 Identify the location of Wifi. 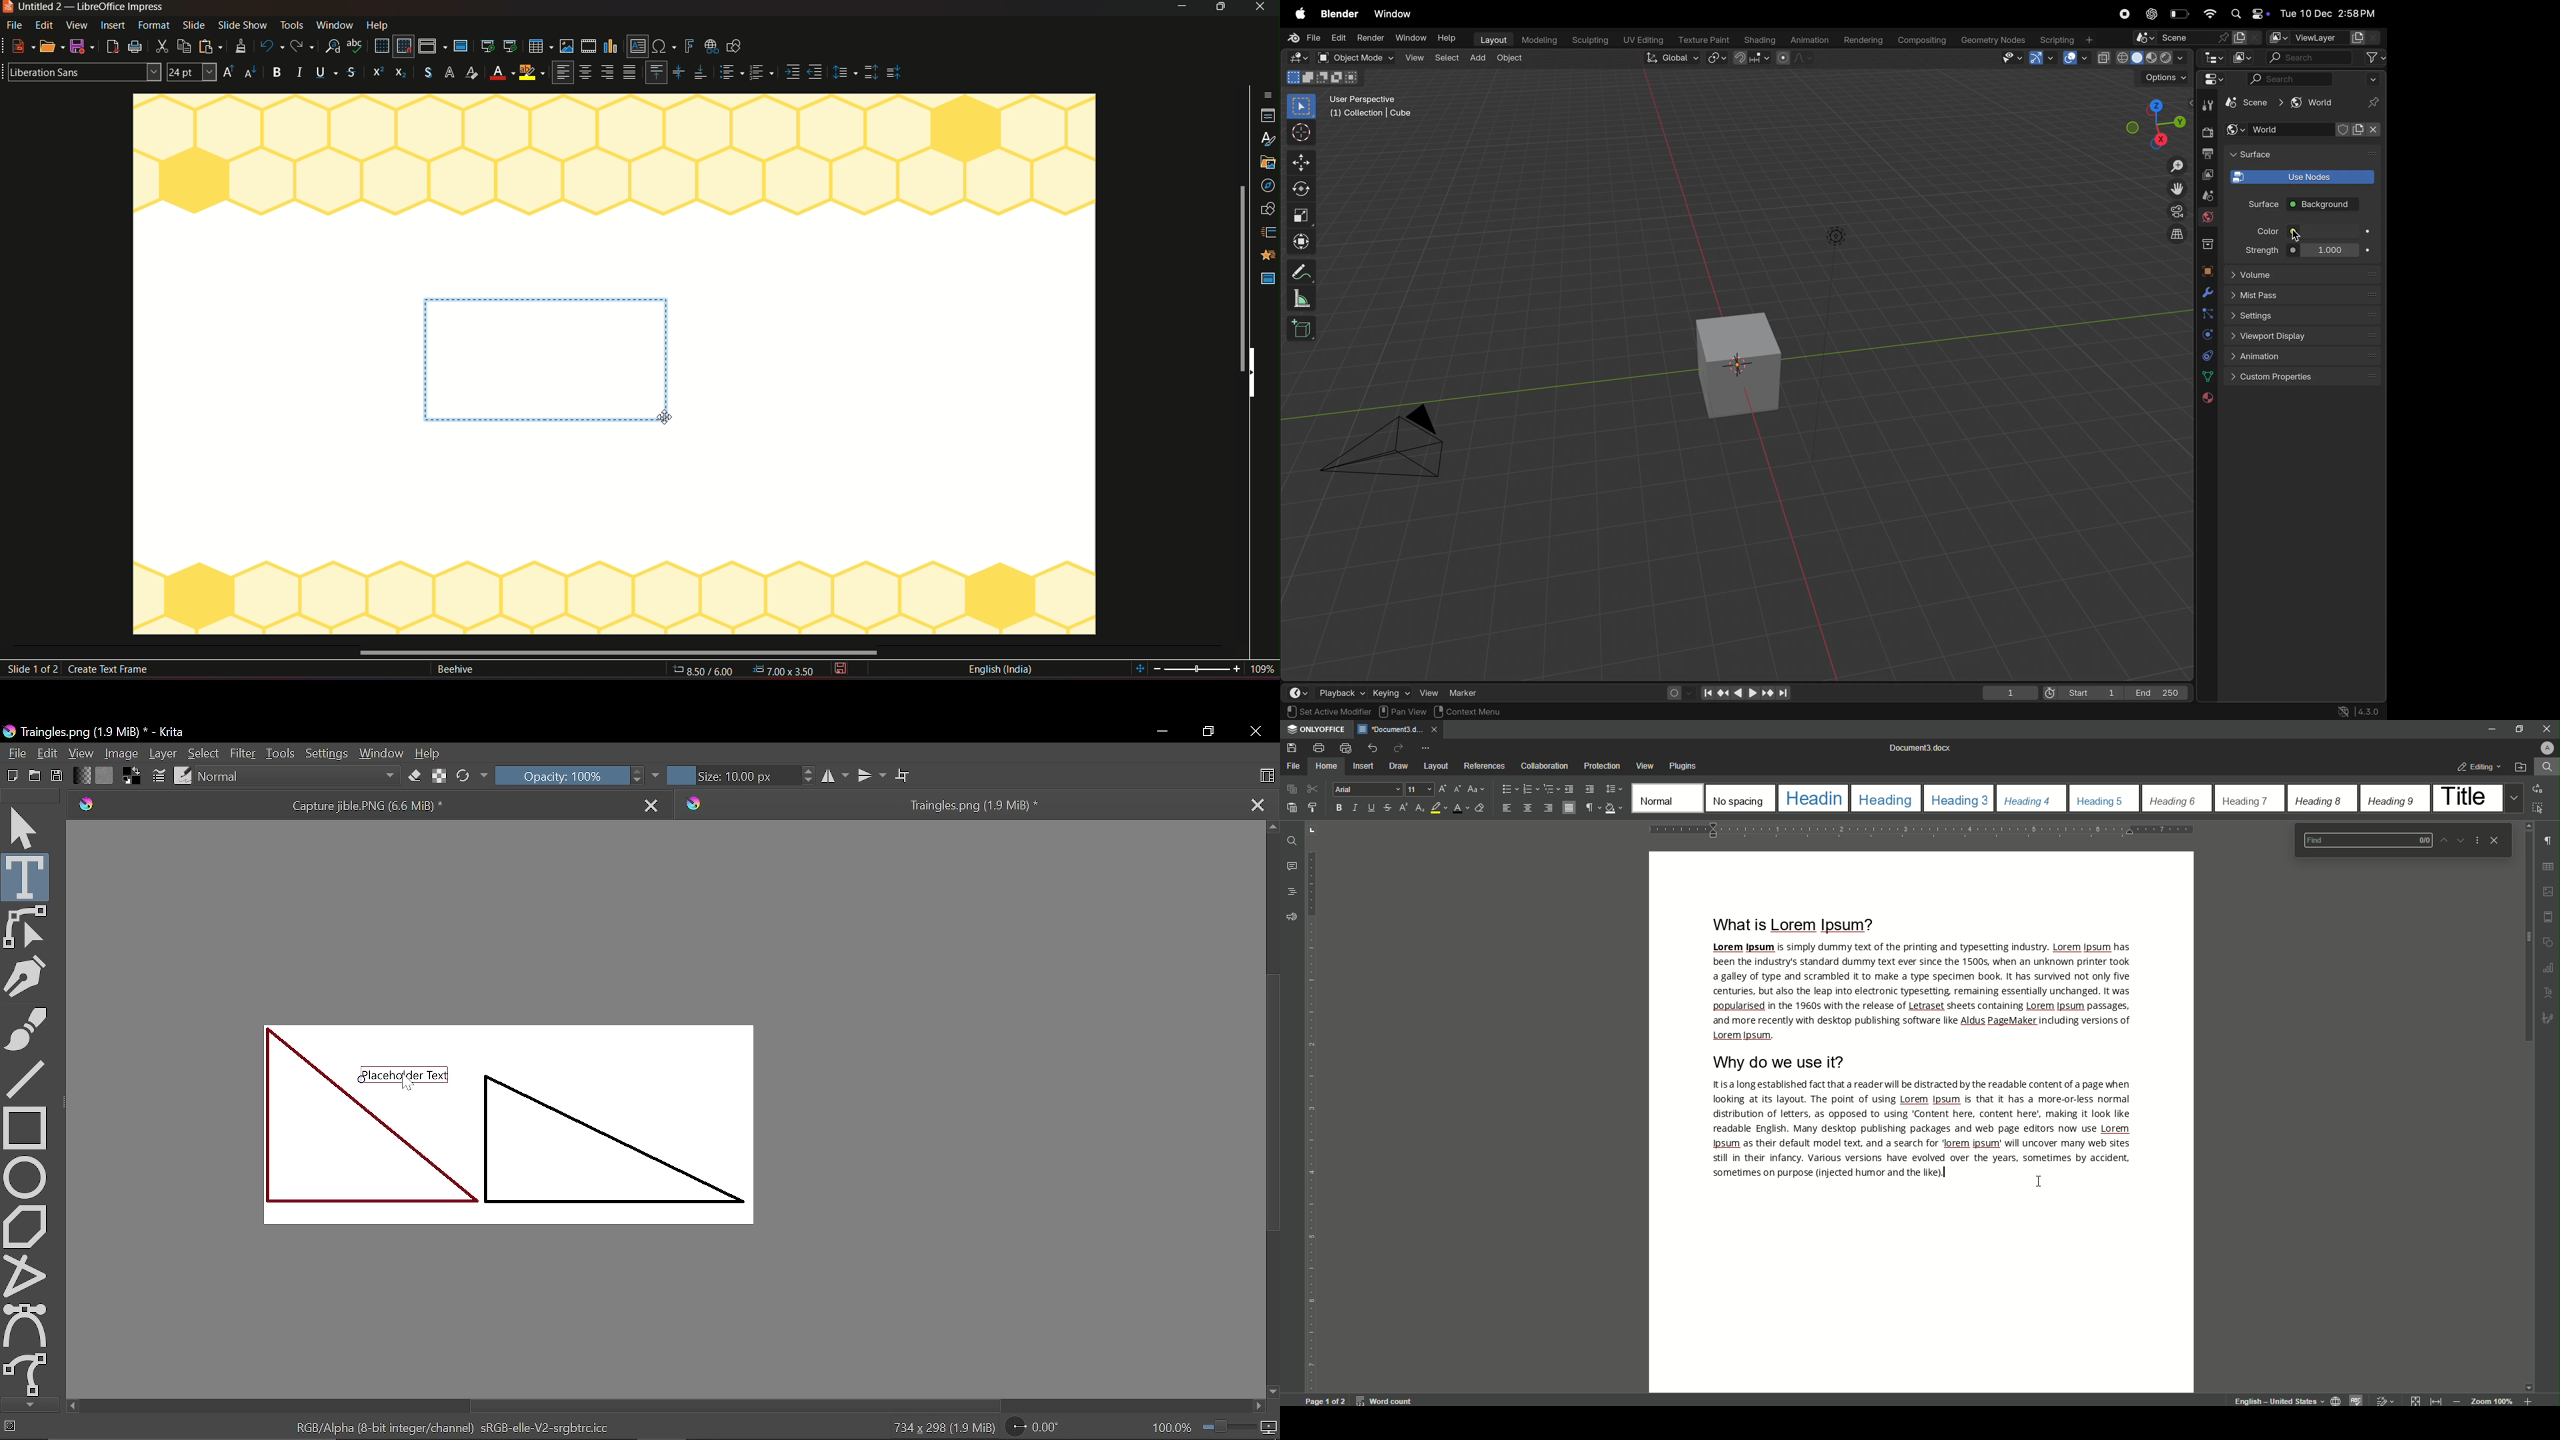
(2209, 14).